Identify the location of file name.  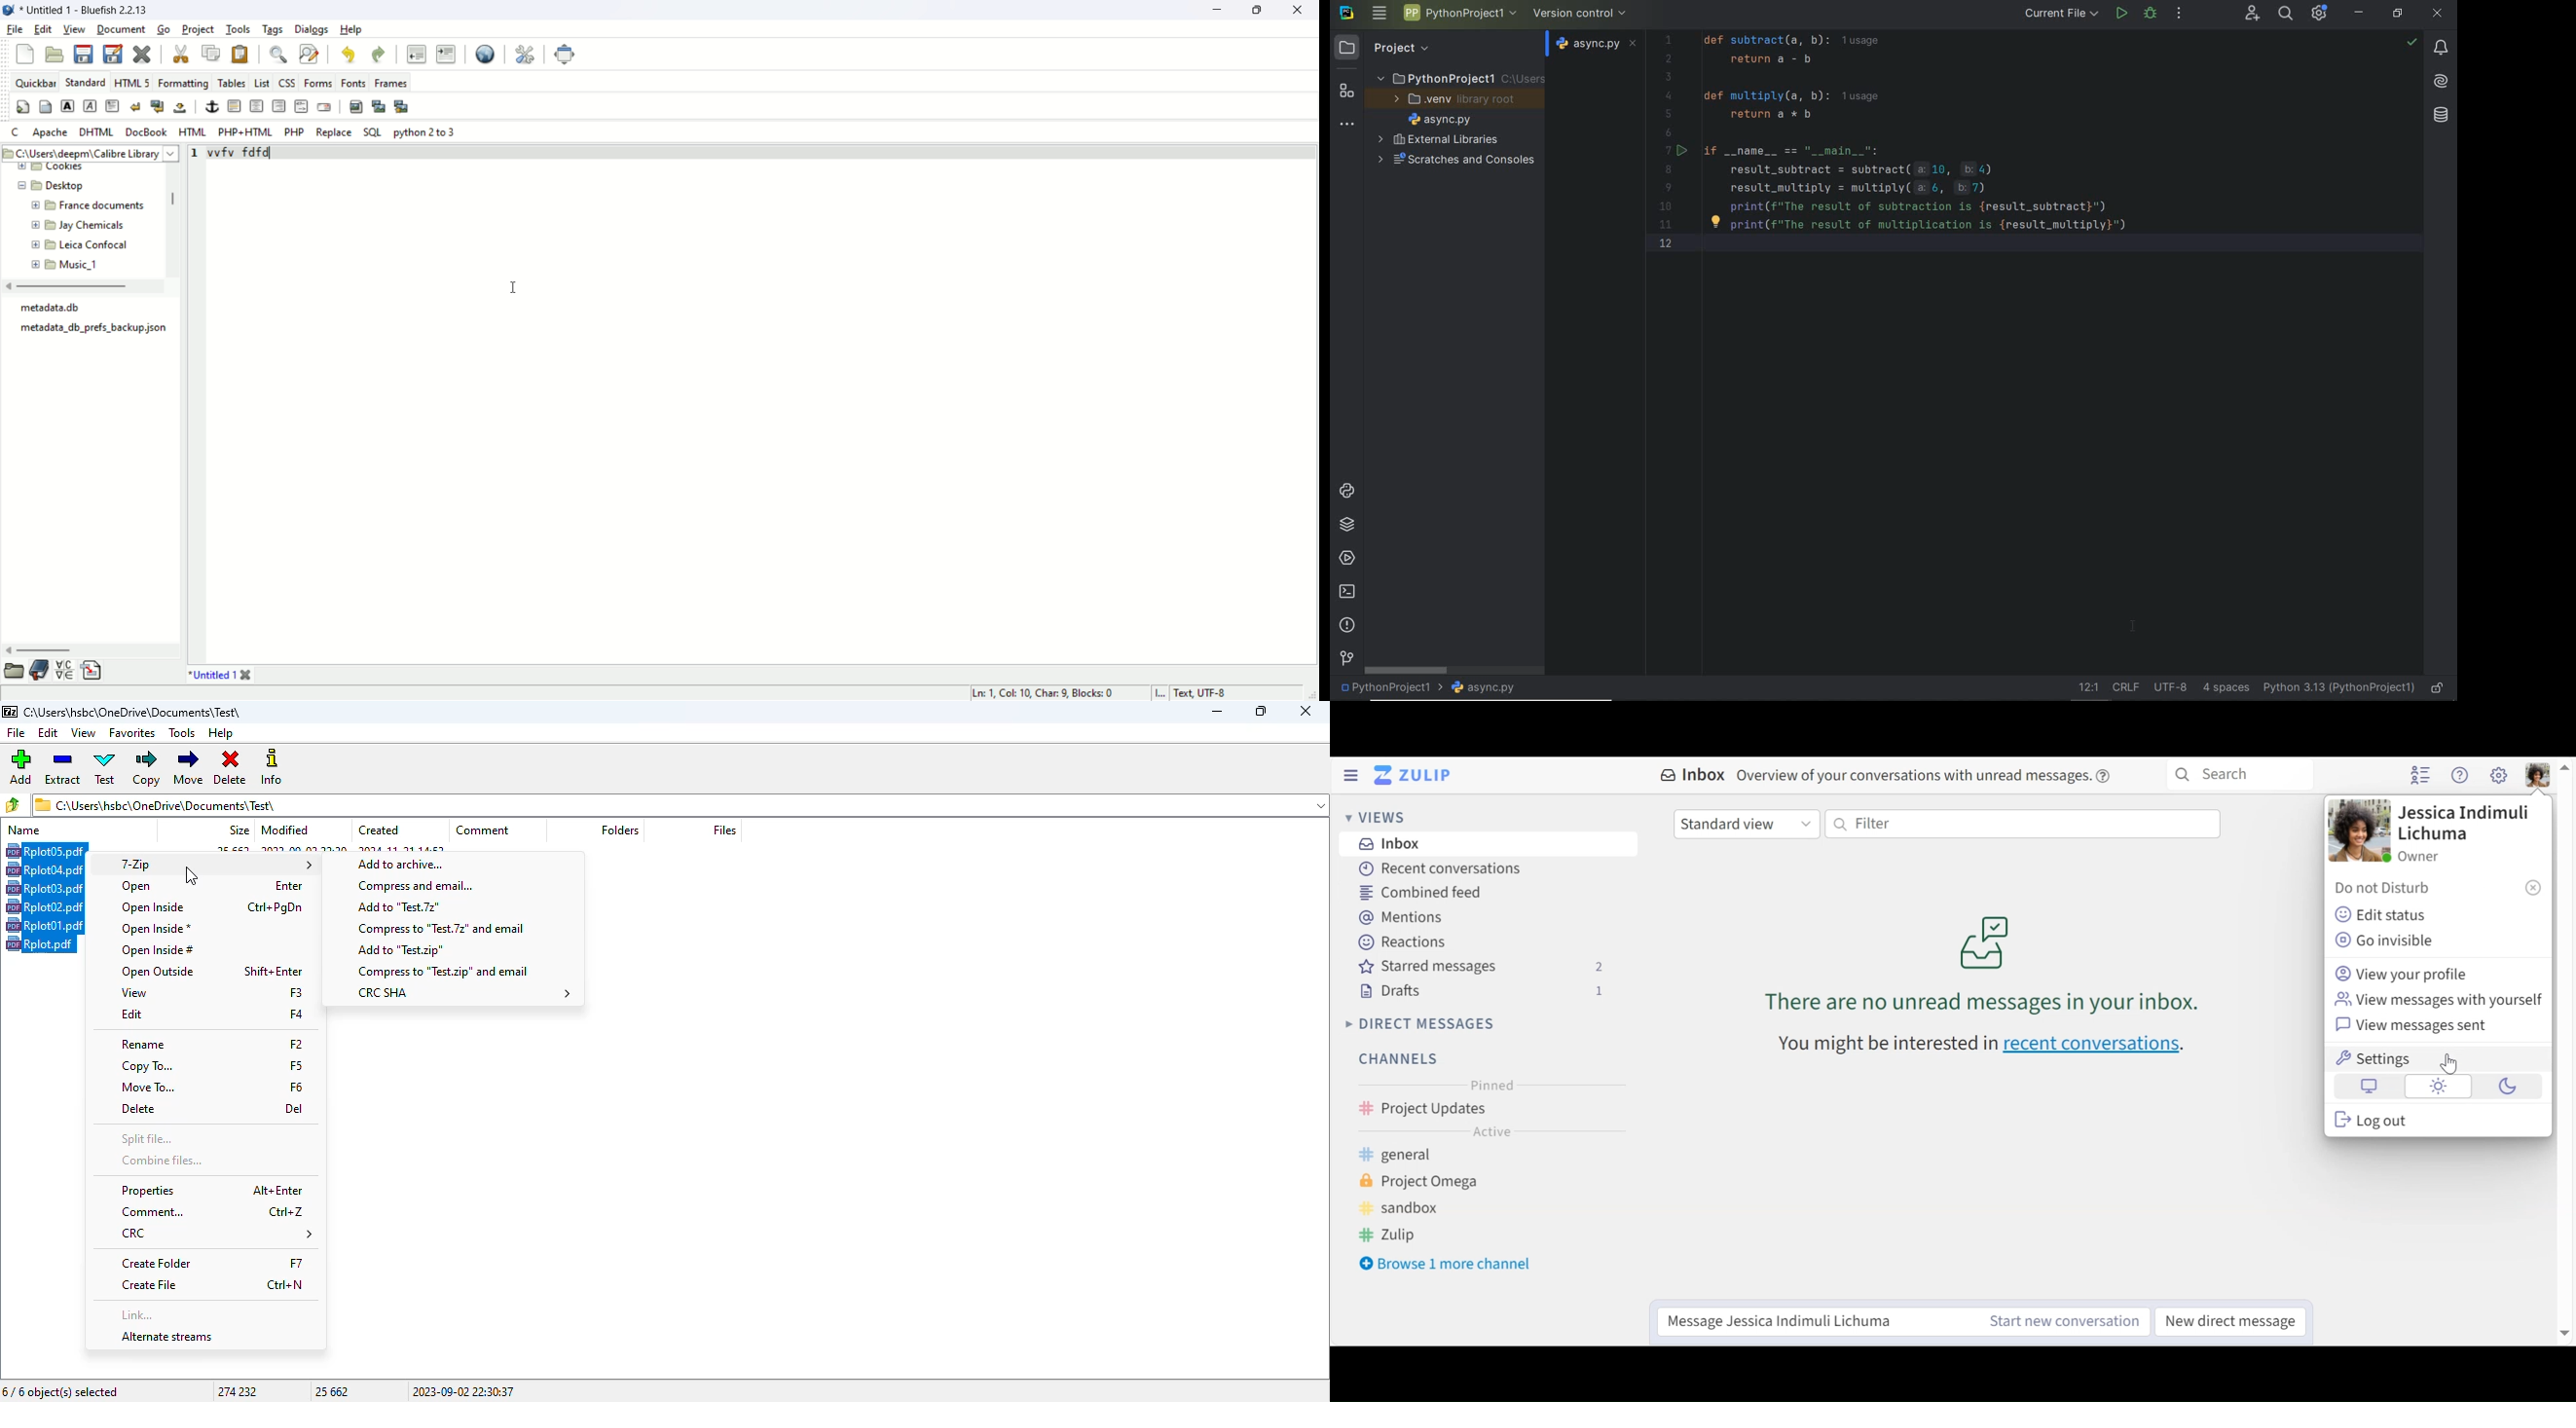
(1596, 45).